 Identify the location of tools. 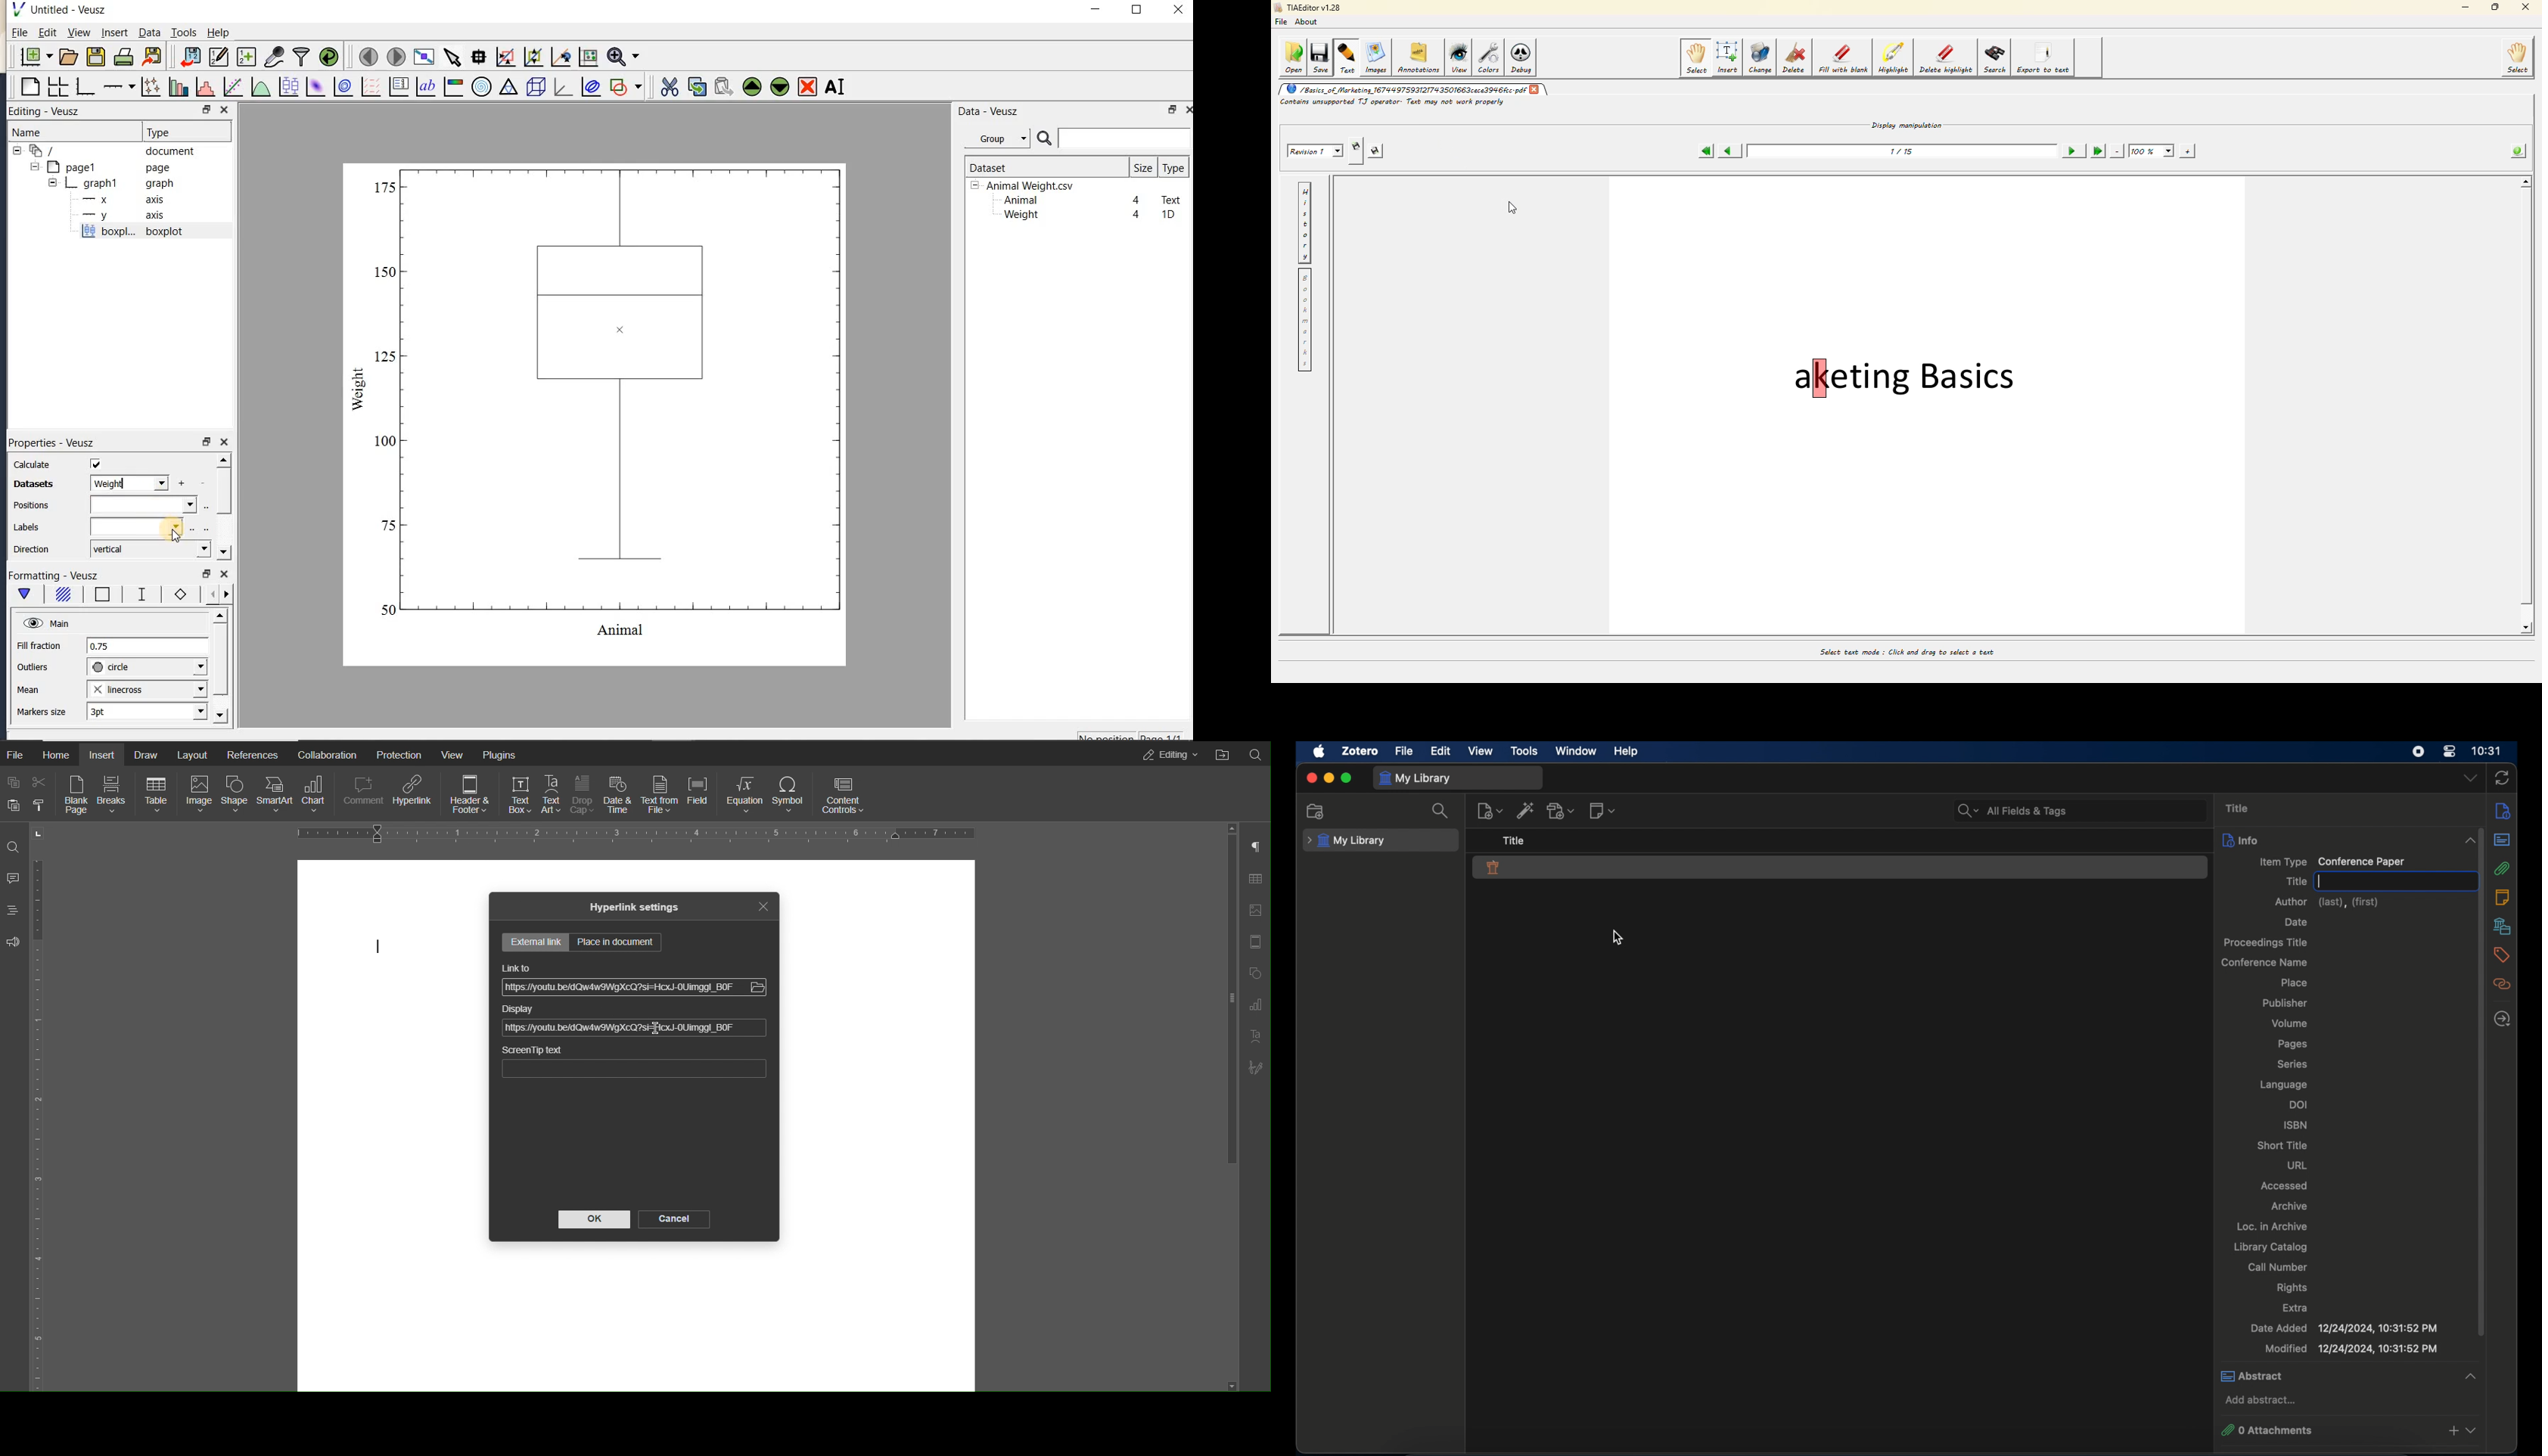
(1525, 751).